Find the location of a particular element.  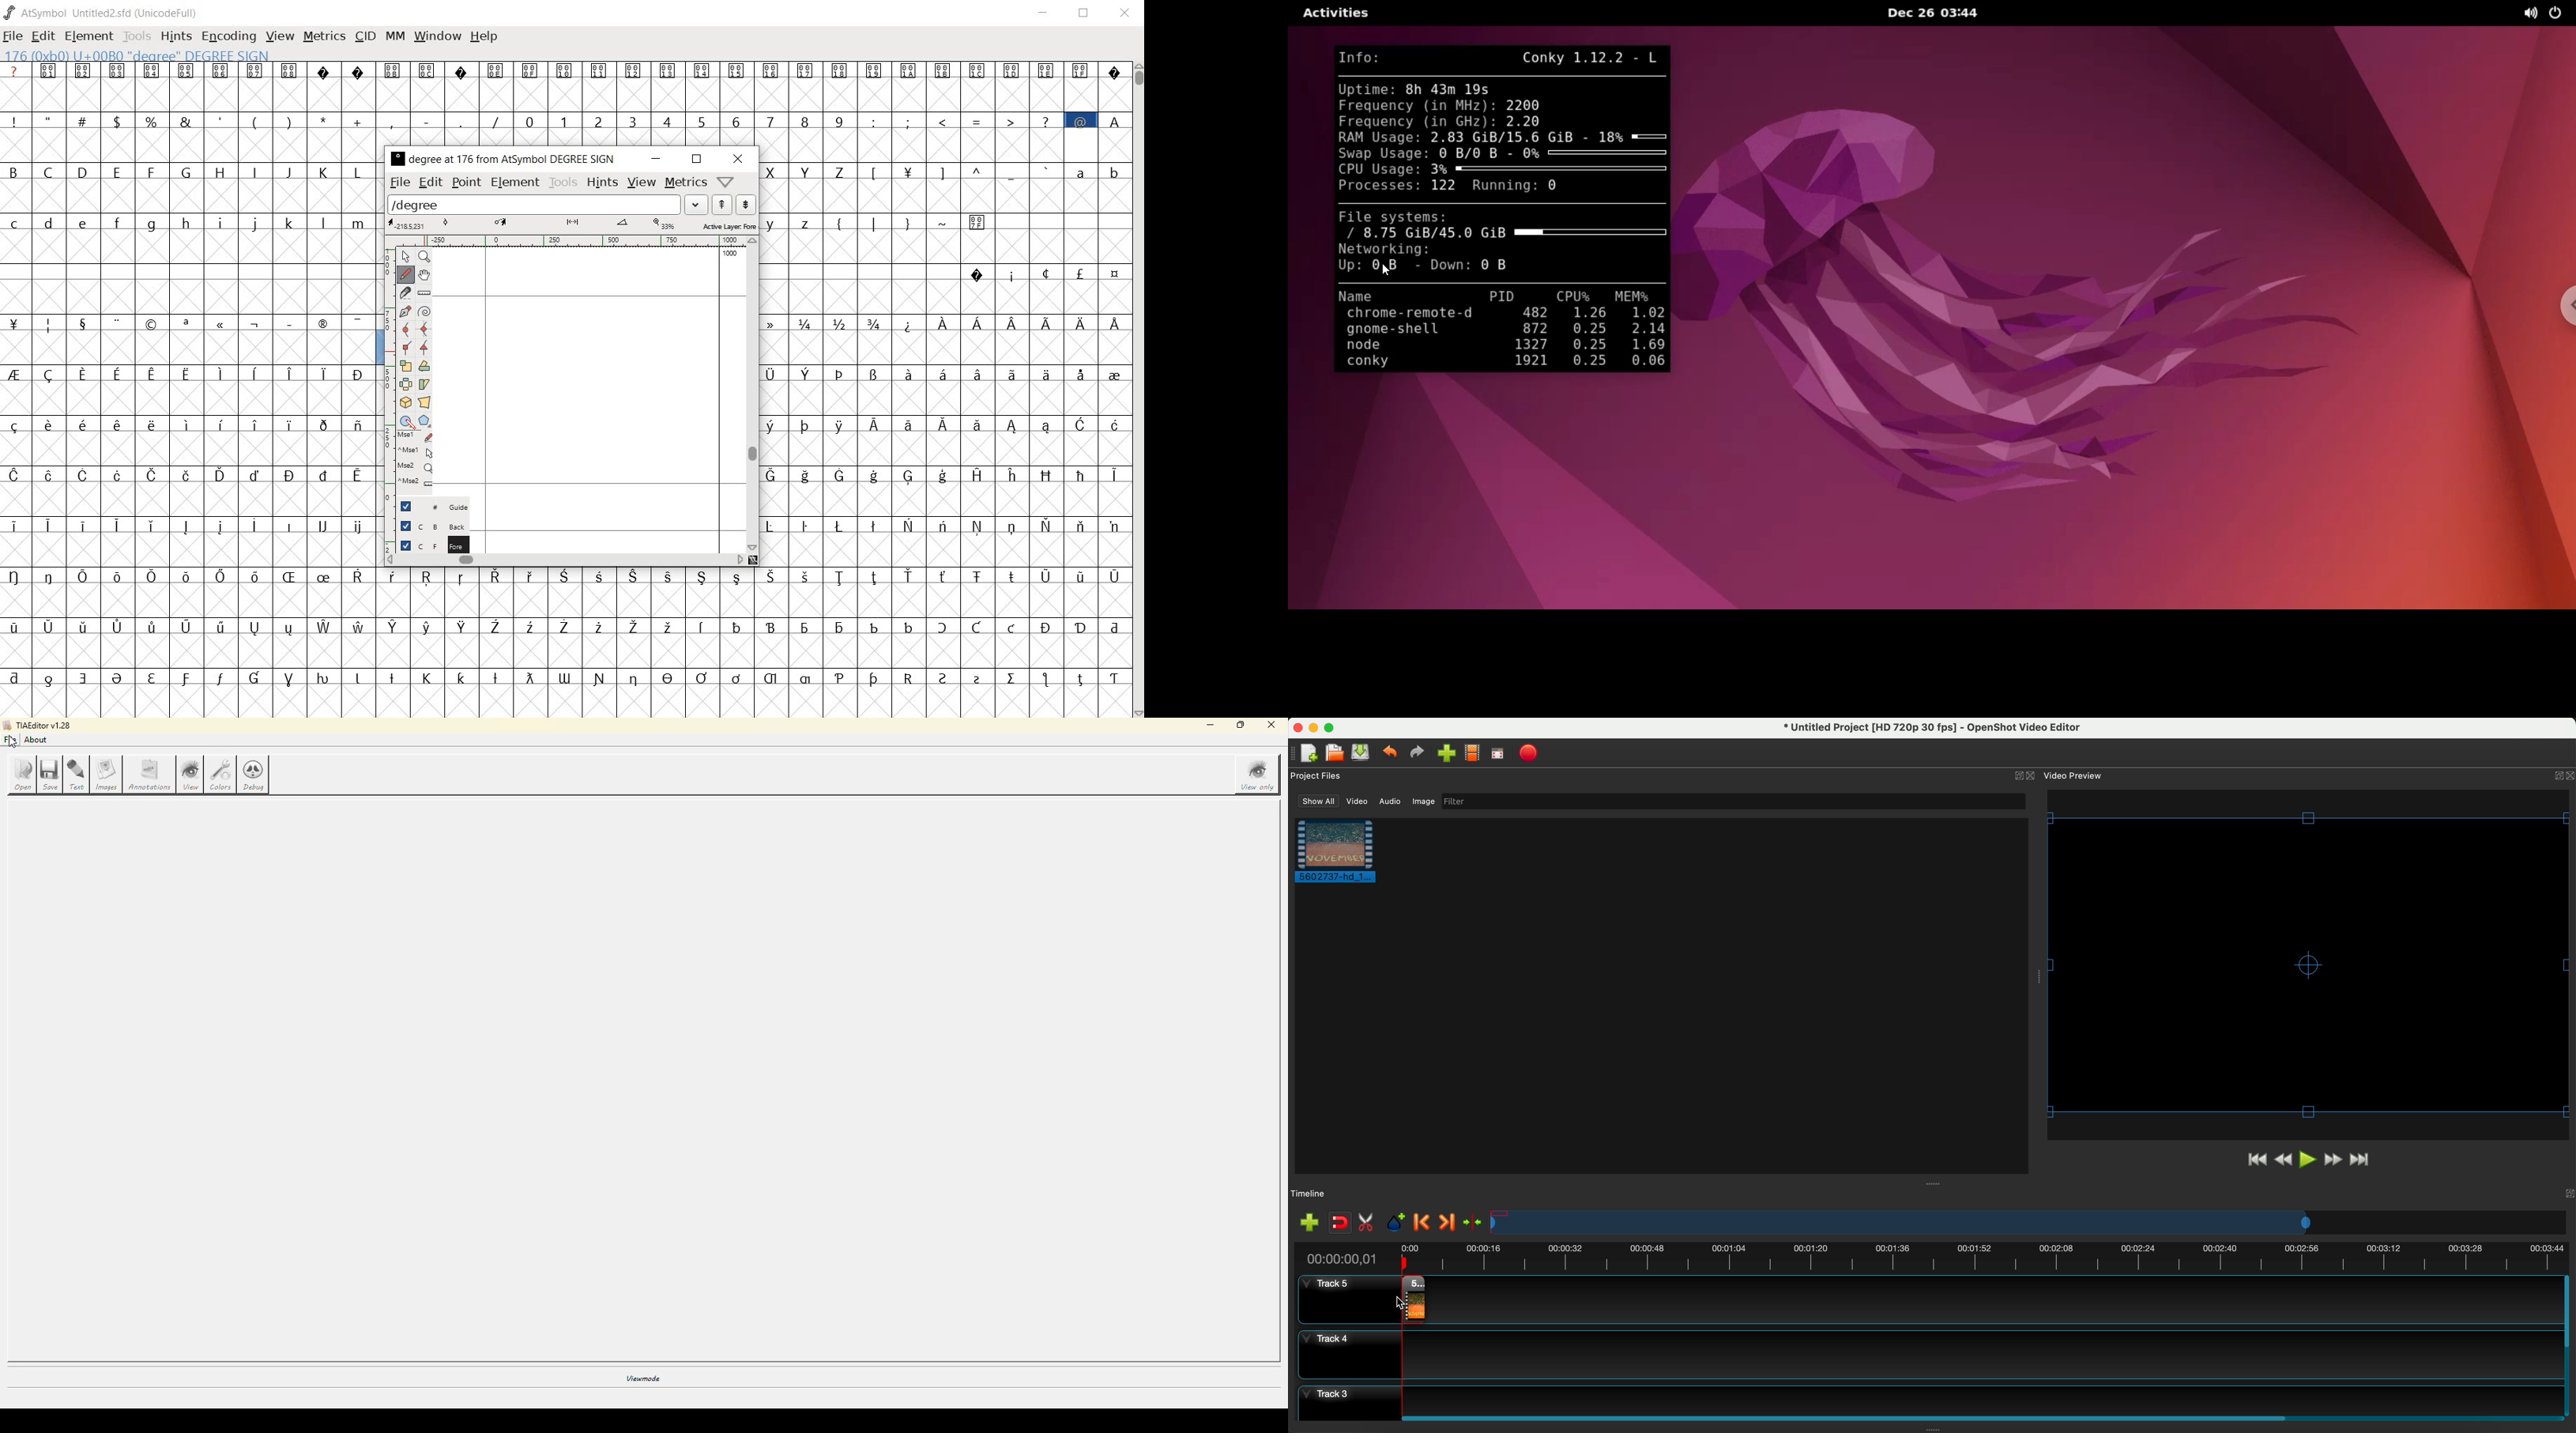

view is located at coordinates (279, 37).